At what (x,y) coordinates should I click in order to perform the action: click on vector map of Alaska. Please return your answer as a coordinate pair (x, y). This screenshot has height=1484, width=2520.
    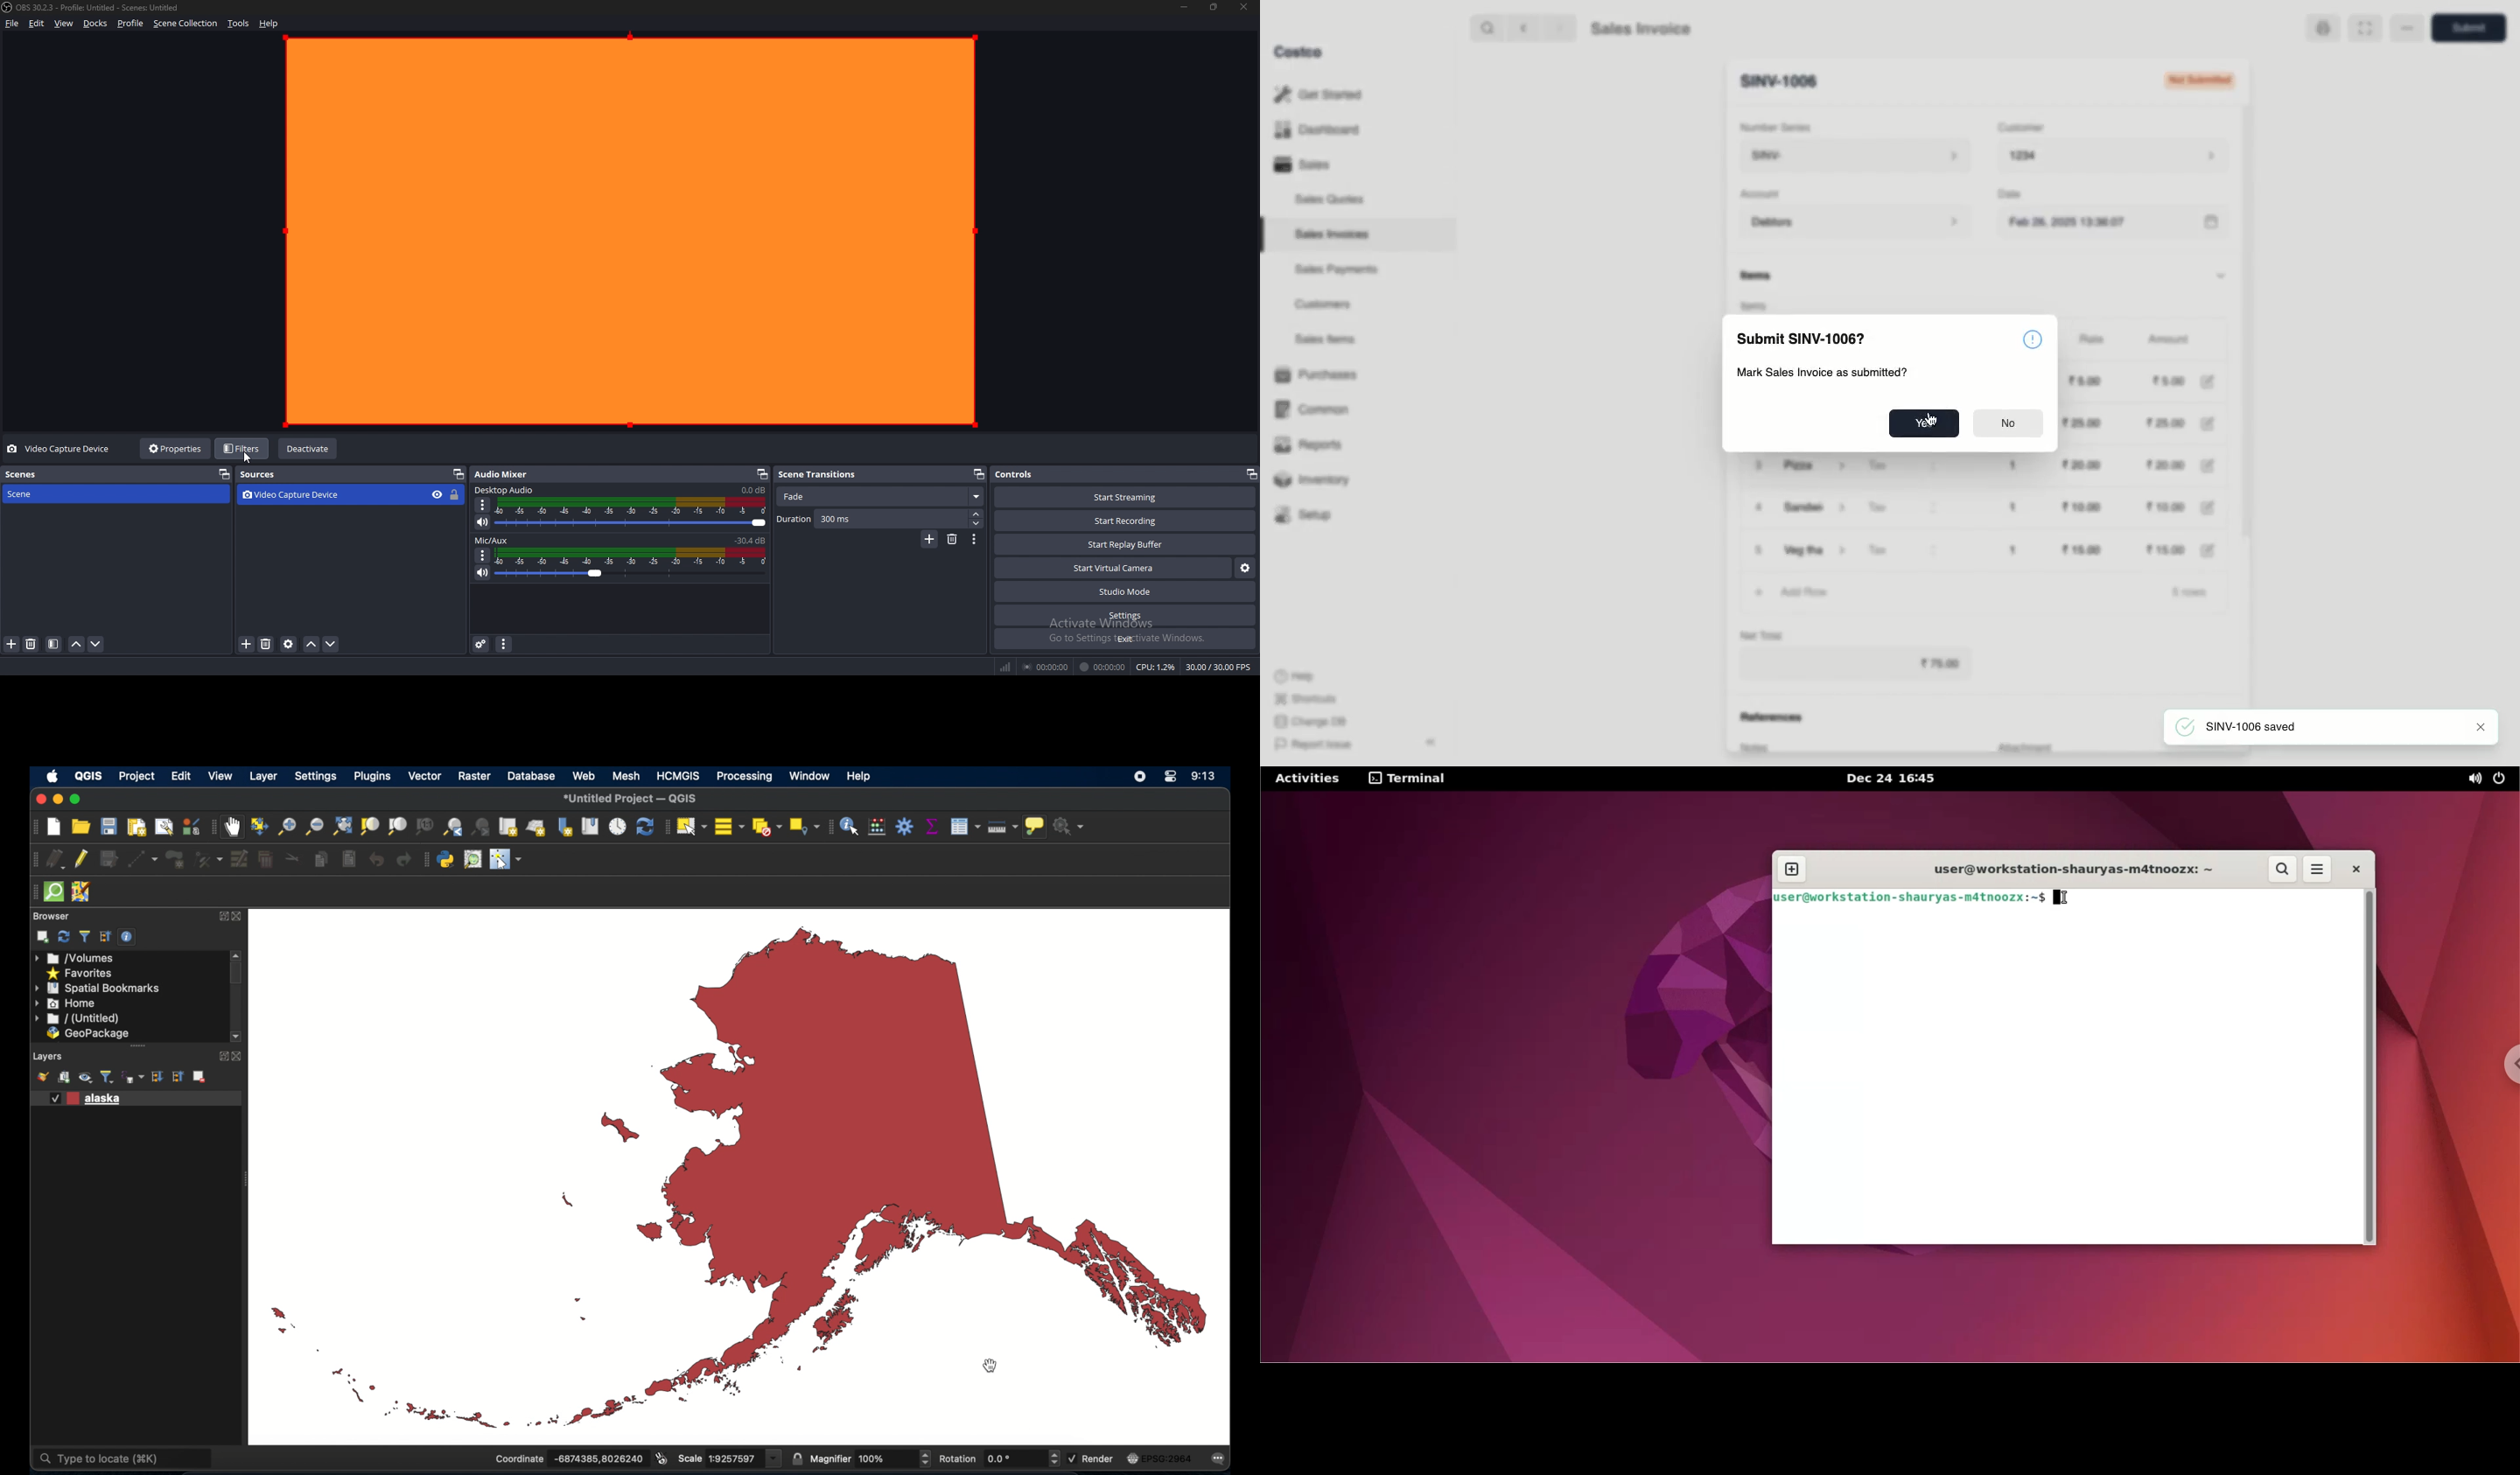
    Looking at the image, I should click on (745, 1176).